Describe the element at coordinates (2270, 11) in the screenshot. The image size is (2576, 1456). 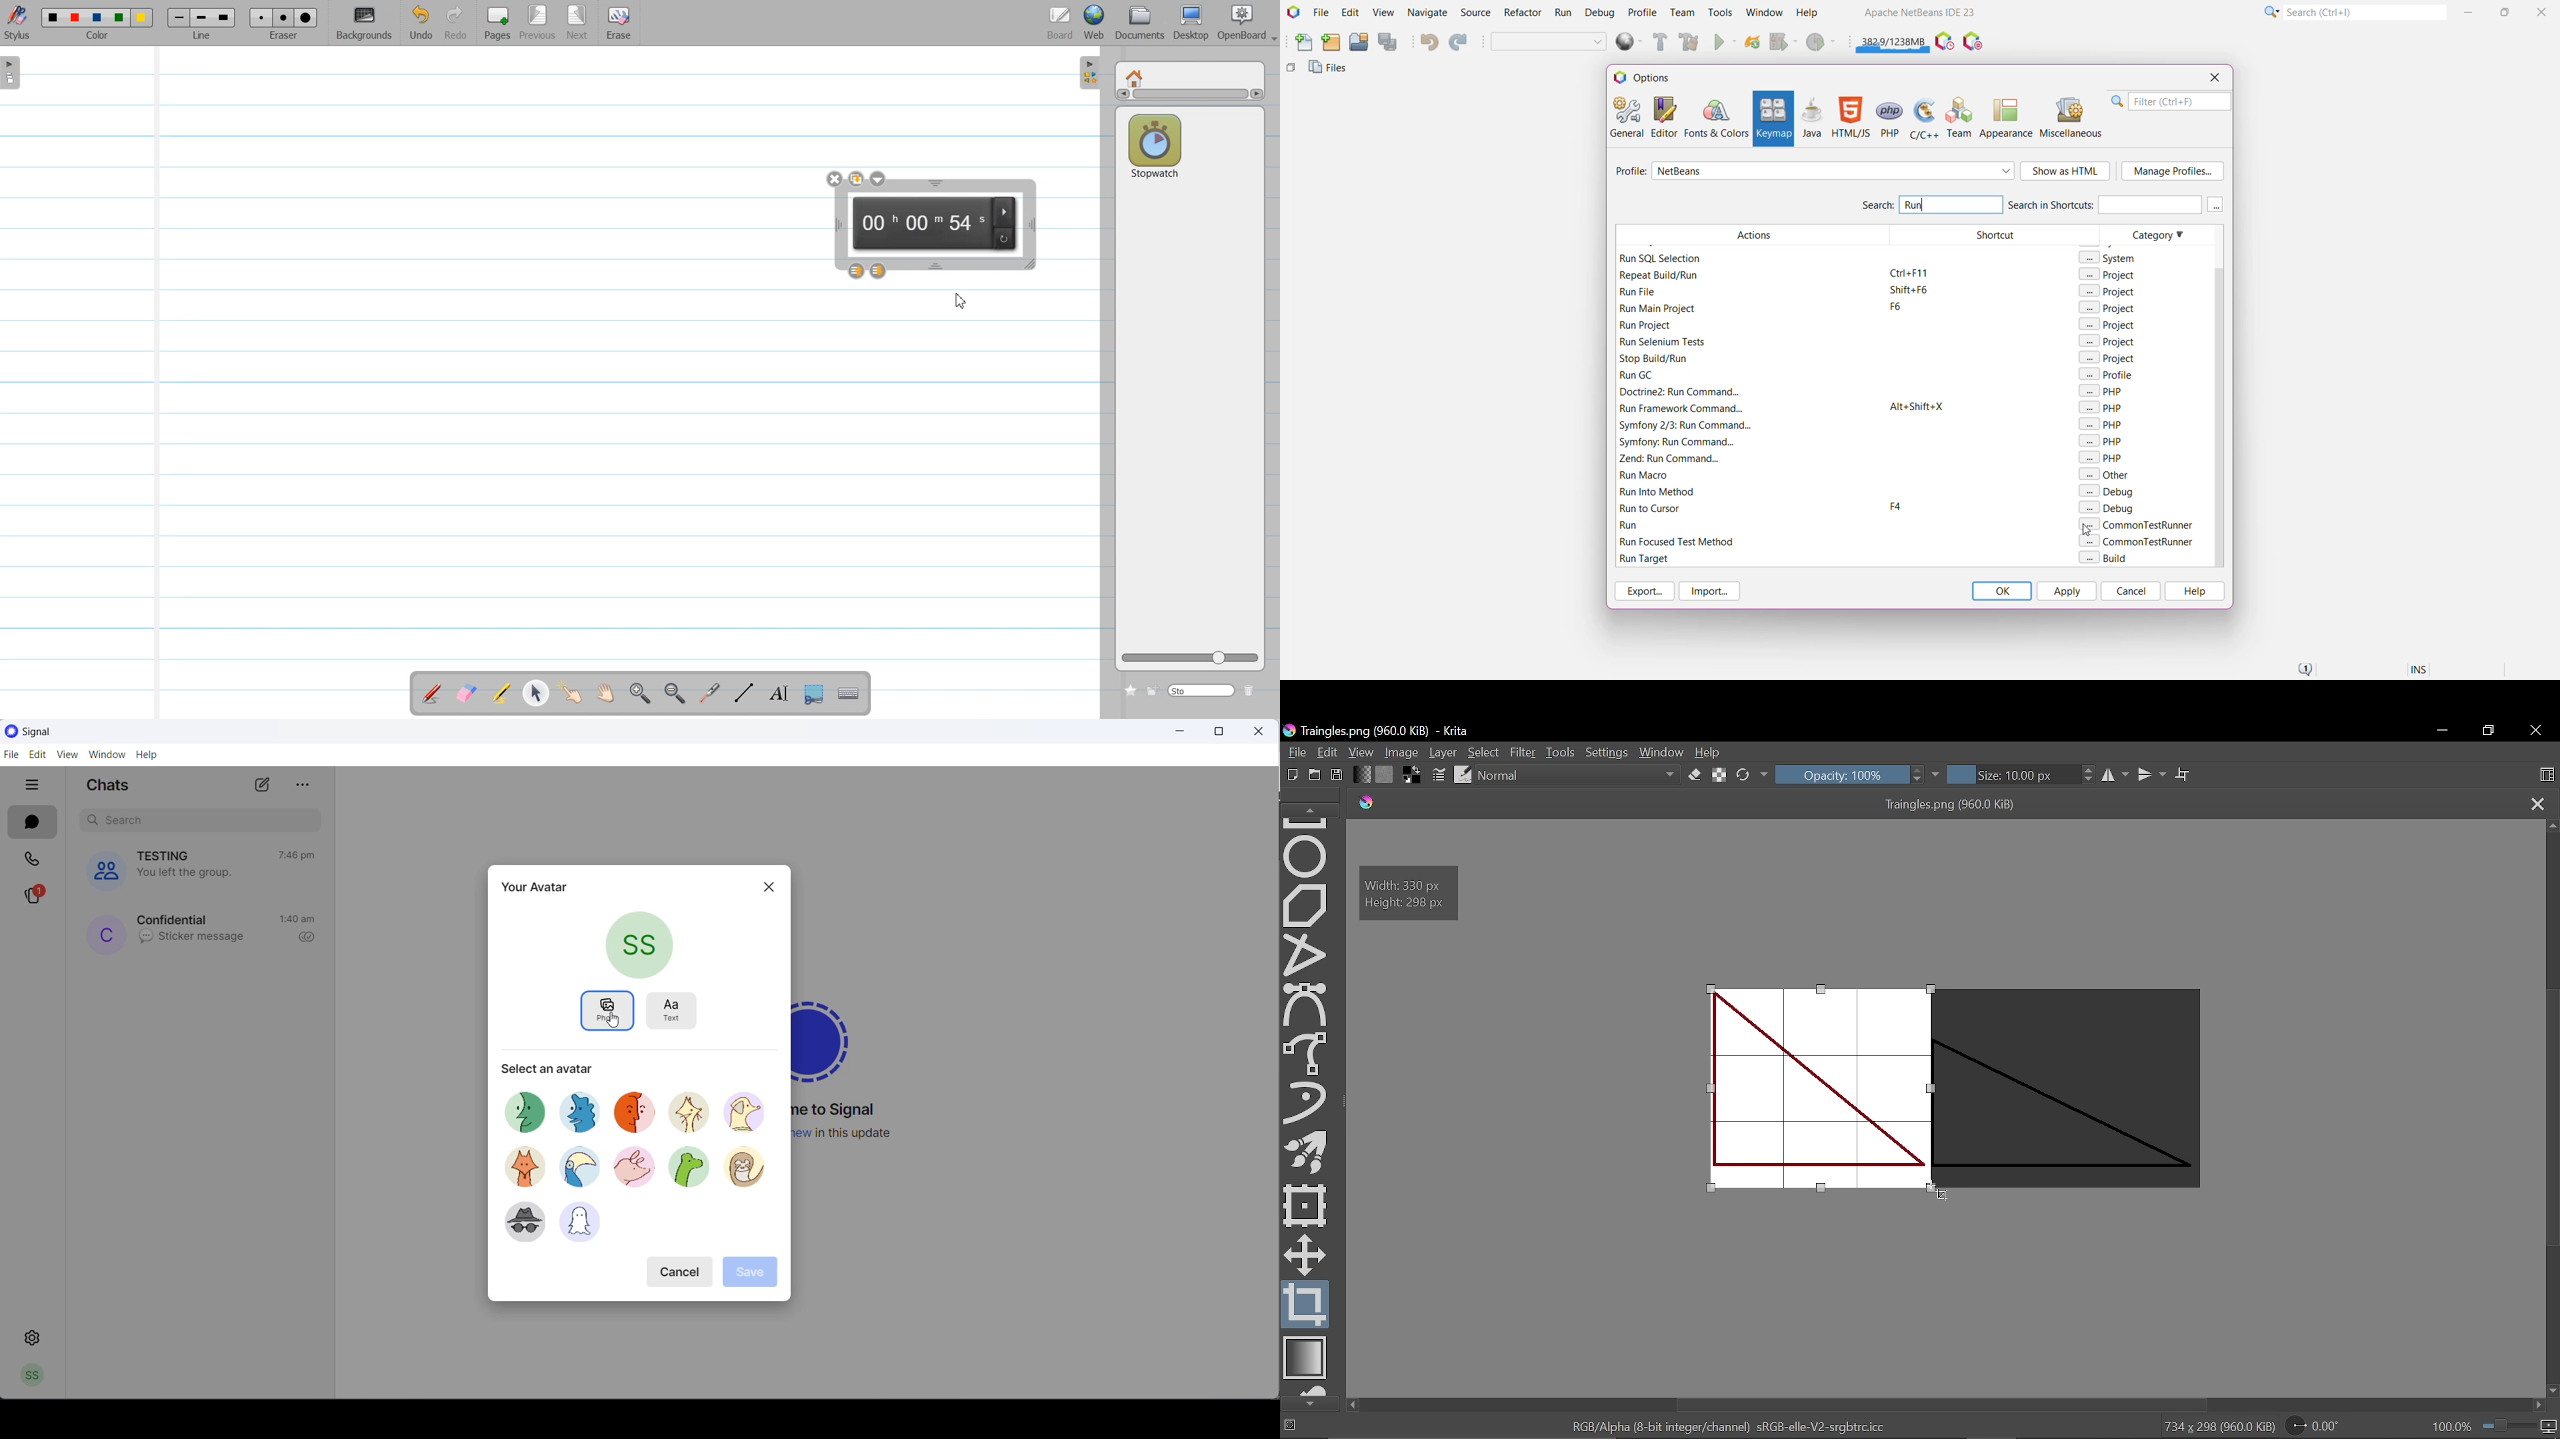
I see `Click or press Shift+F10 for Category Selection` at that location.